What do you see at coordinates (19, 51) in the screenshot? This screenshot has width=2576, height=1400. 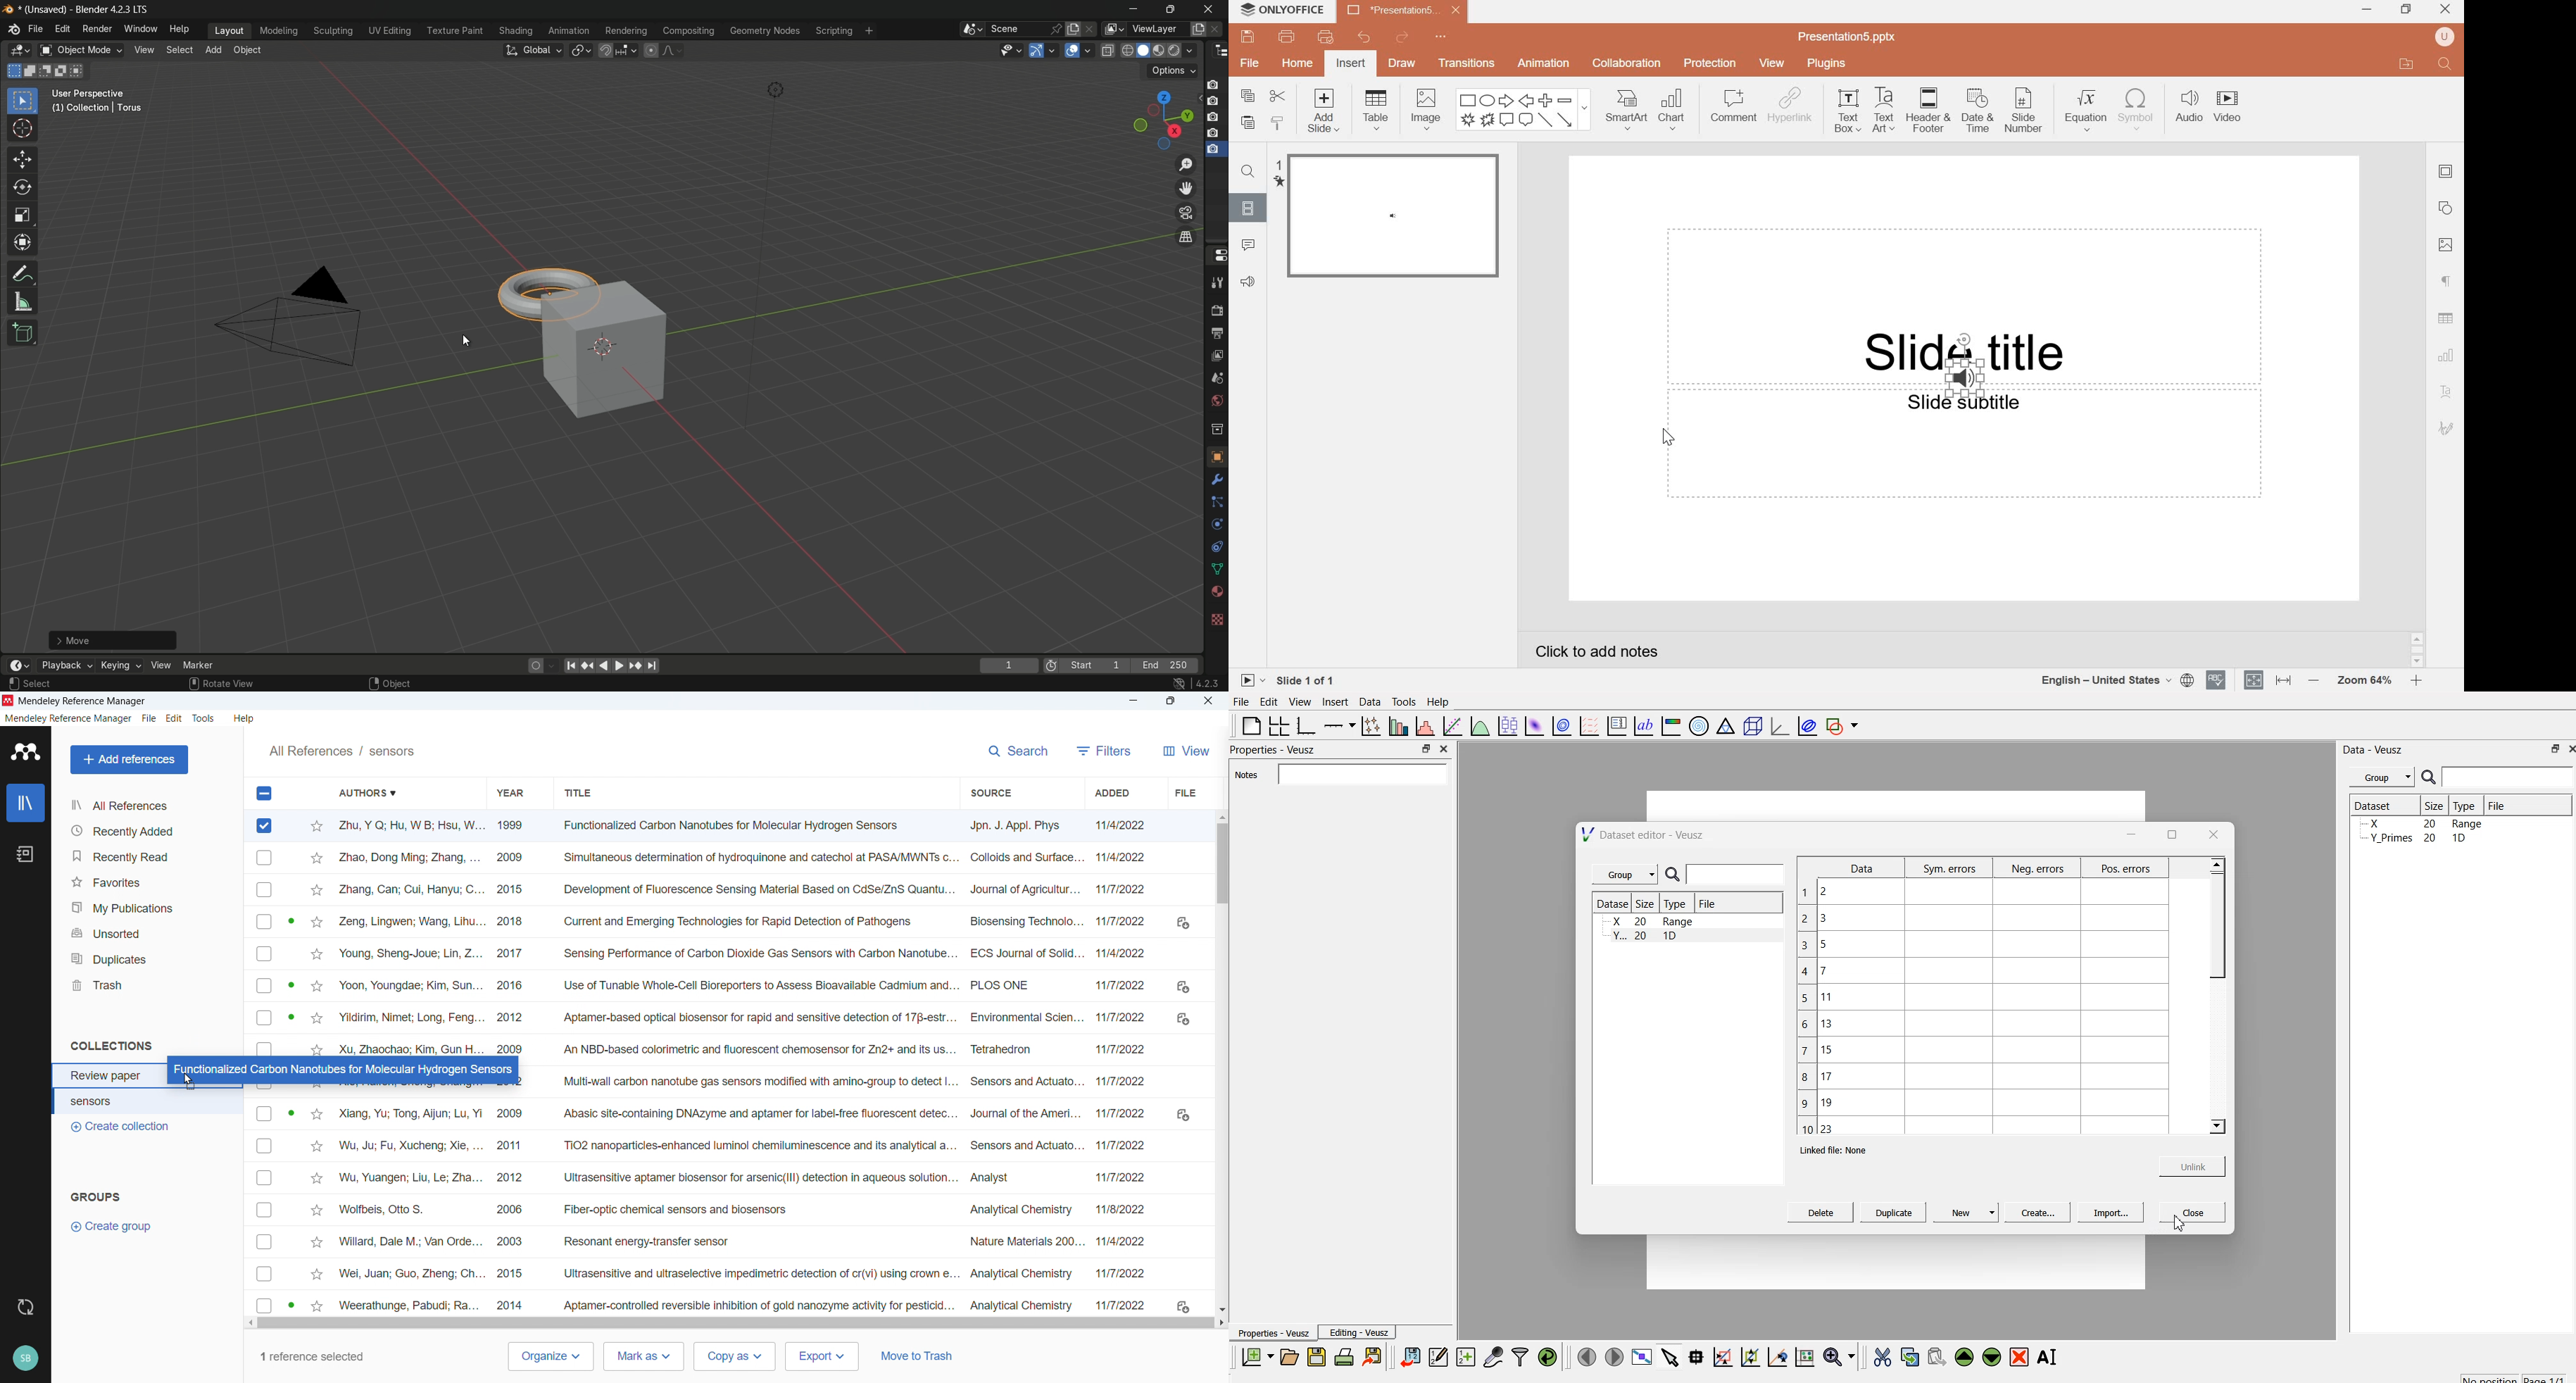 I see `3D viewport` at bounding box center [19, 51].